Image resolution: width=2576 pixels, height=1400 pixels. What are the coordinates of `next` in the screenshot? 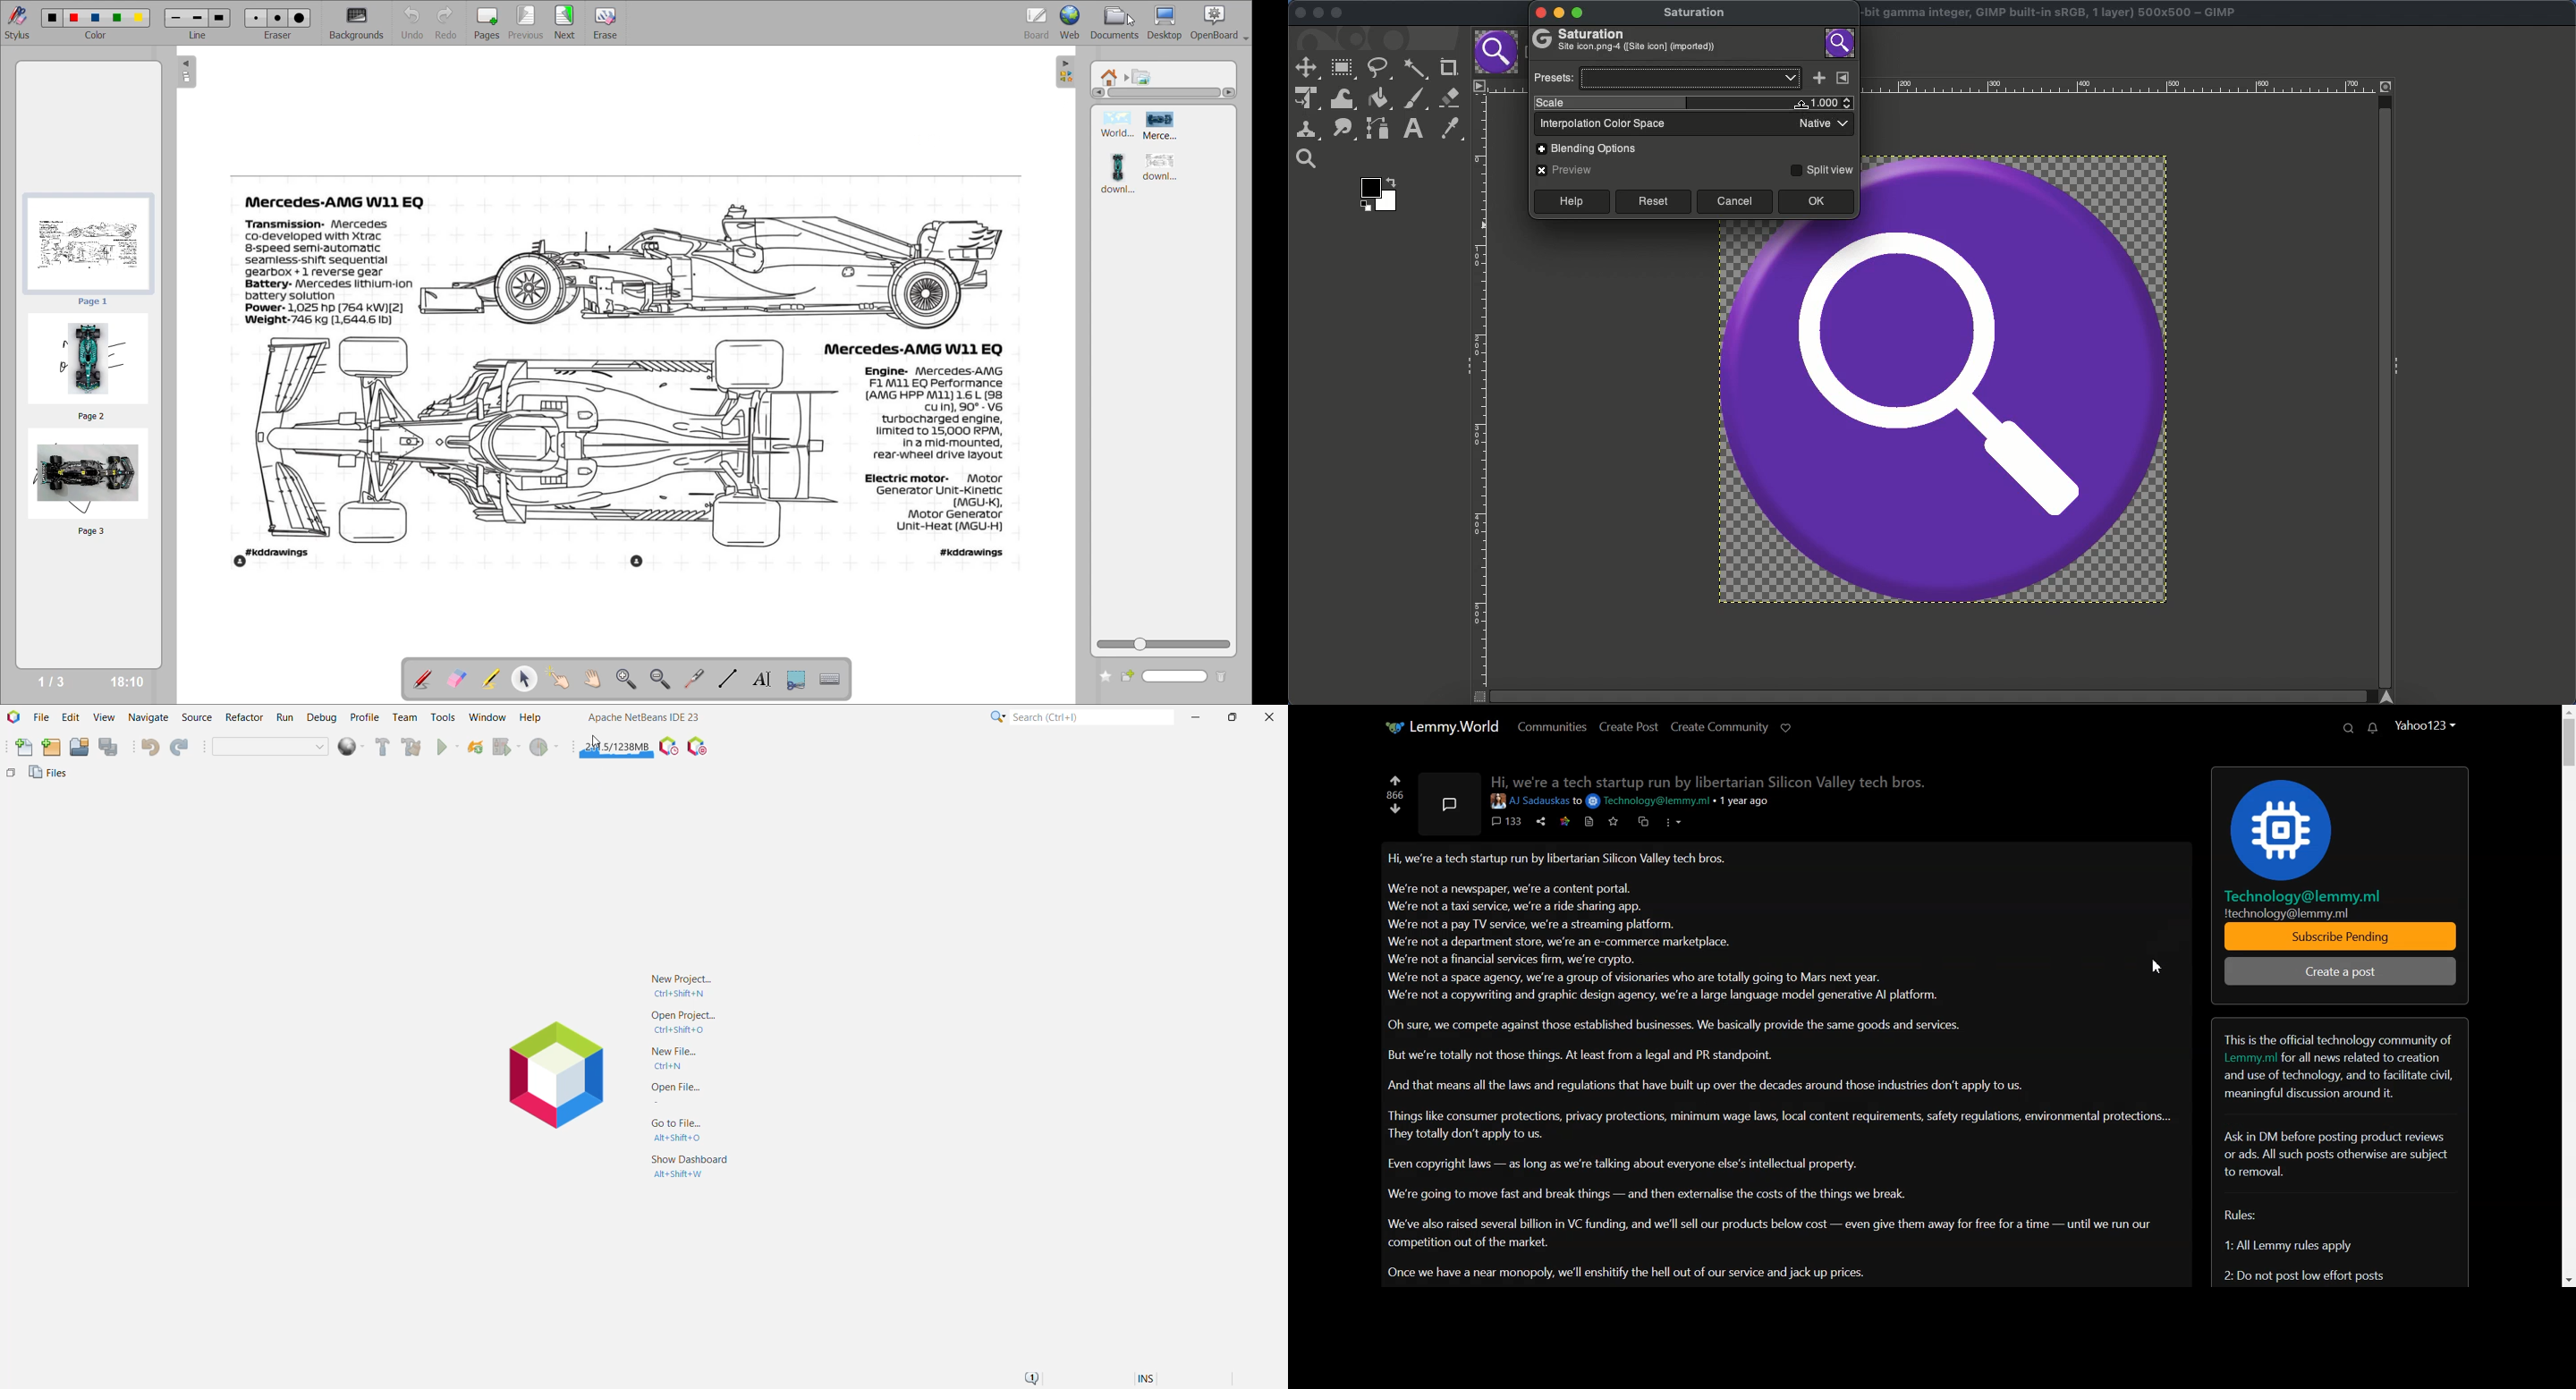 It's located at (566, 22).